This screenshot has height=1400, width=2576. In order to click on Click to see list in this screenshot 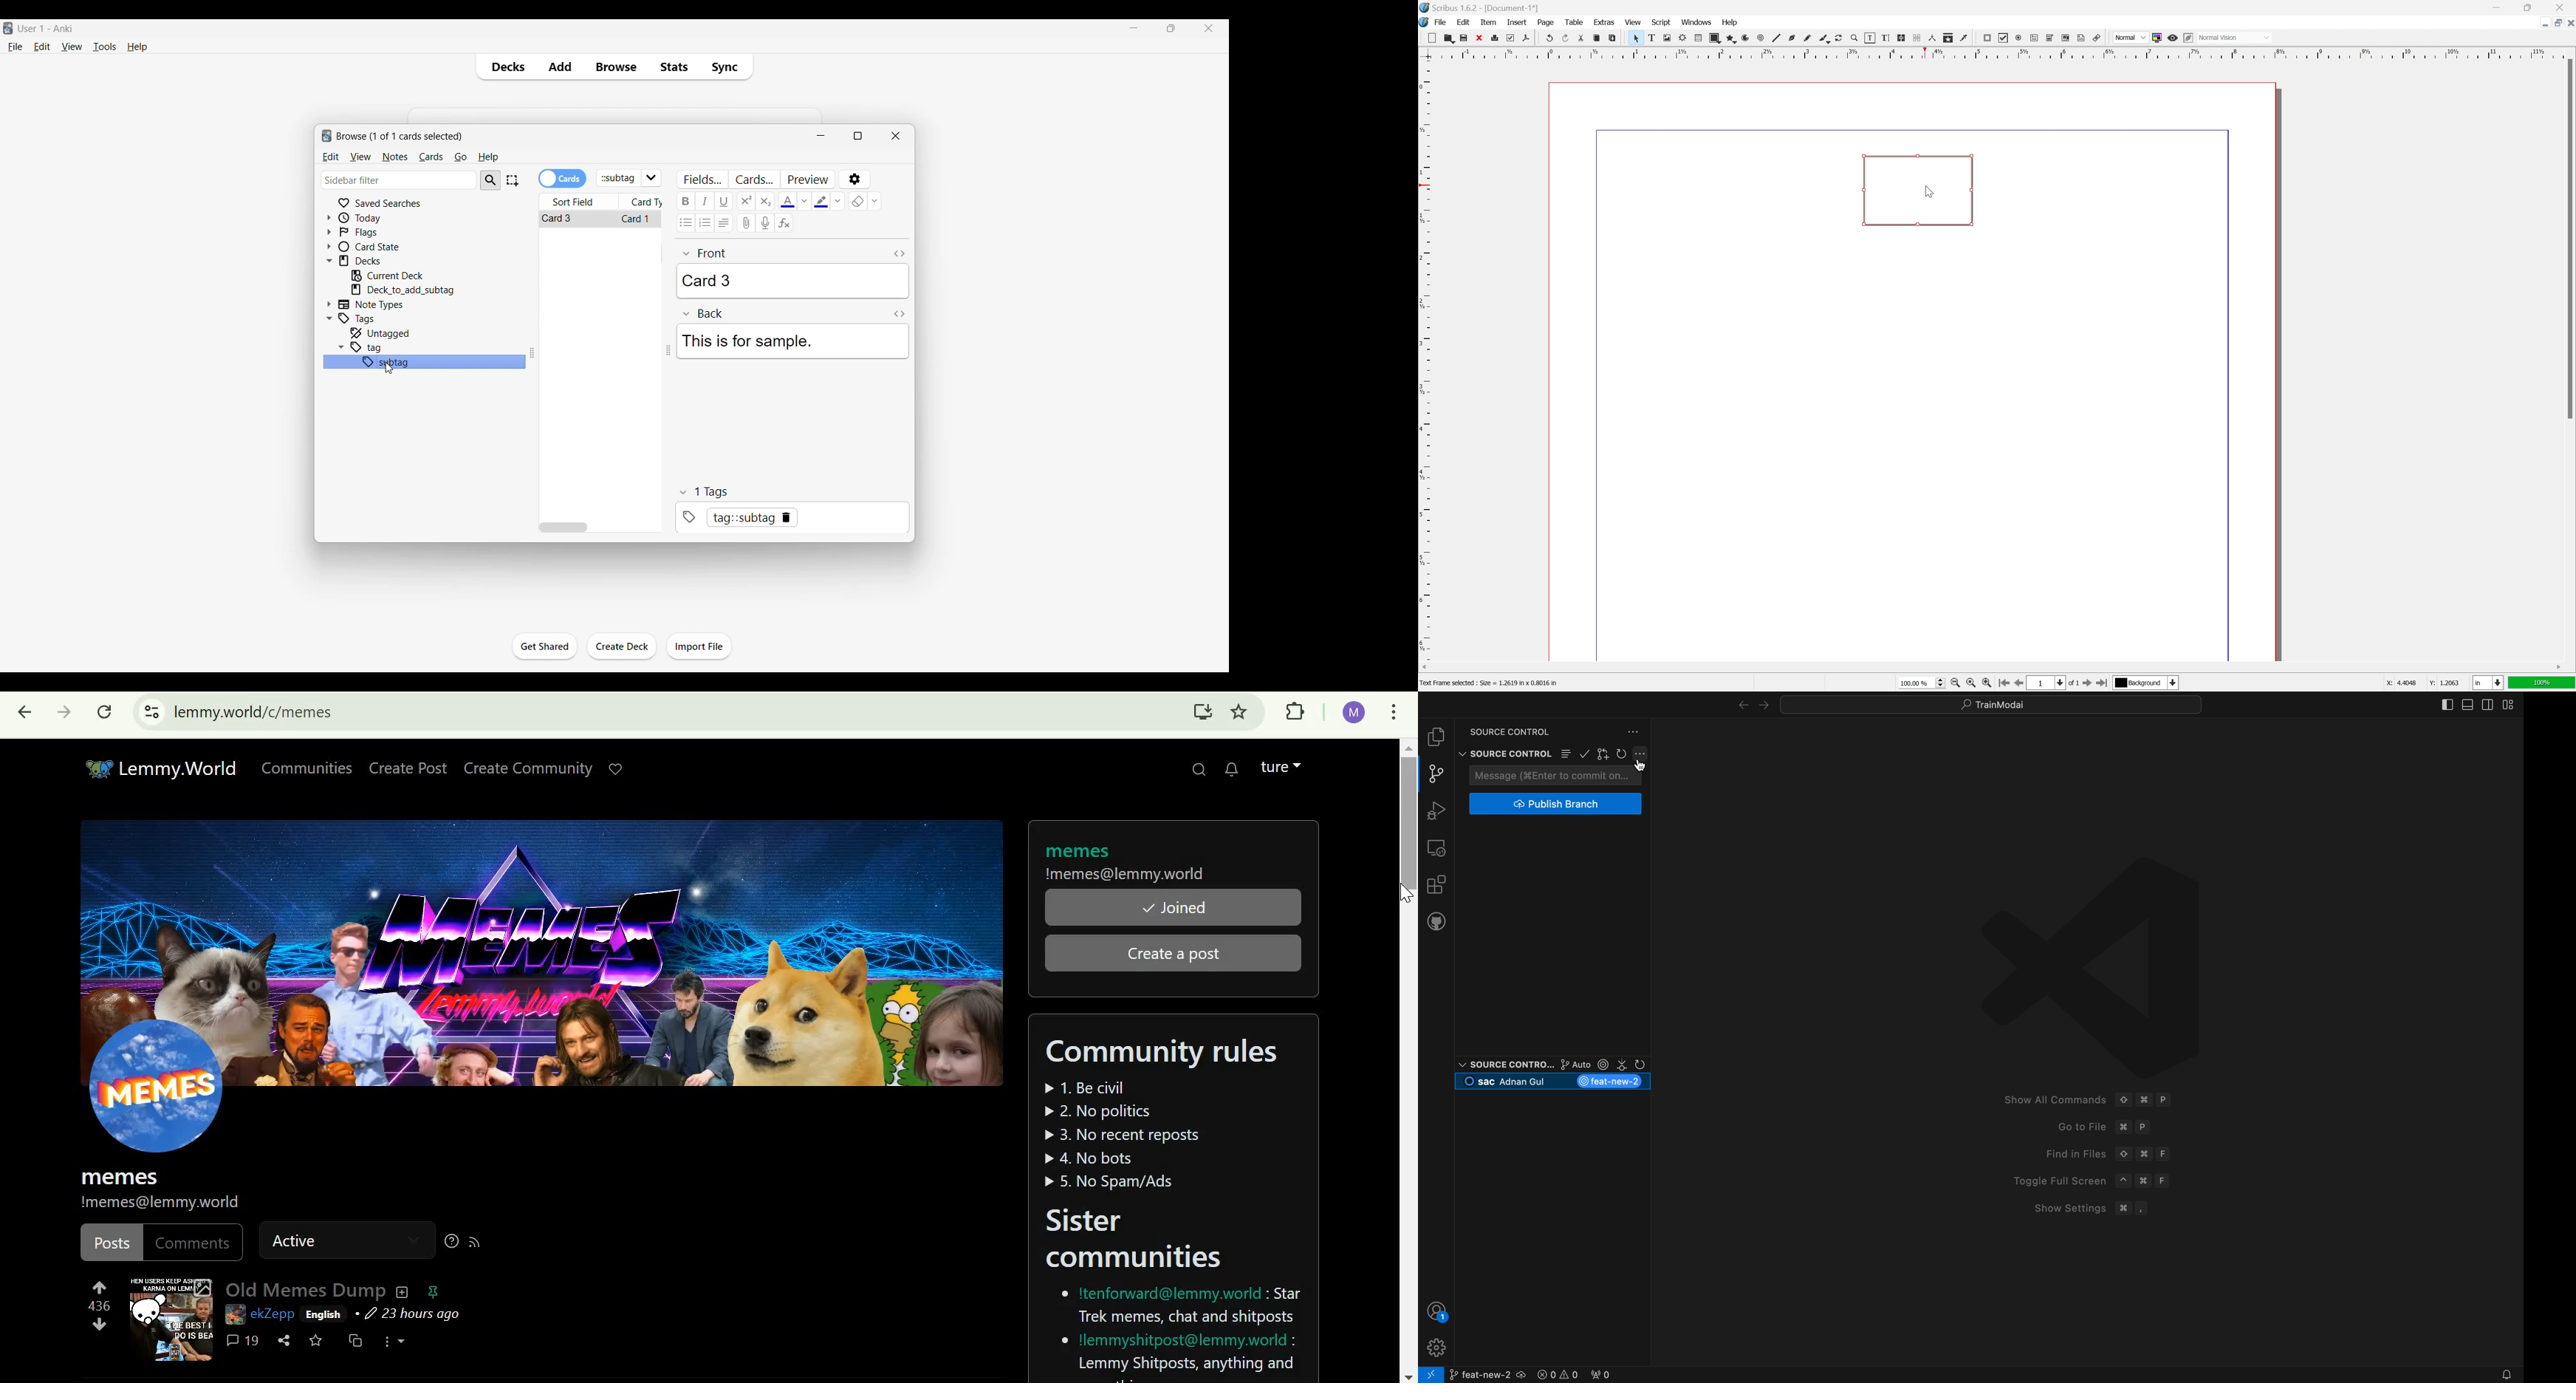, I will do `click(652, 178)`.